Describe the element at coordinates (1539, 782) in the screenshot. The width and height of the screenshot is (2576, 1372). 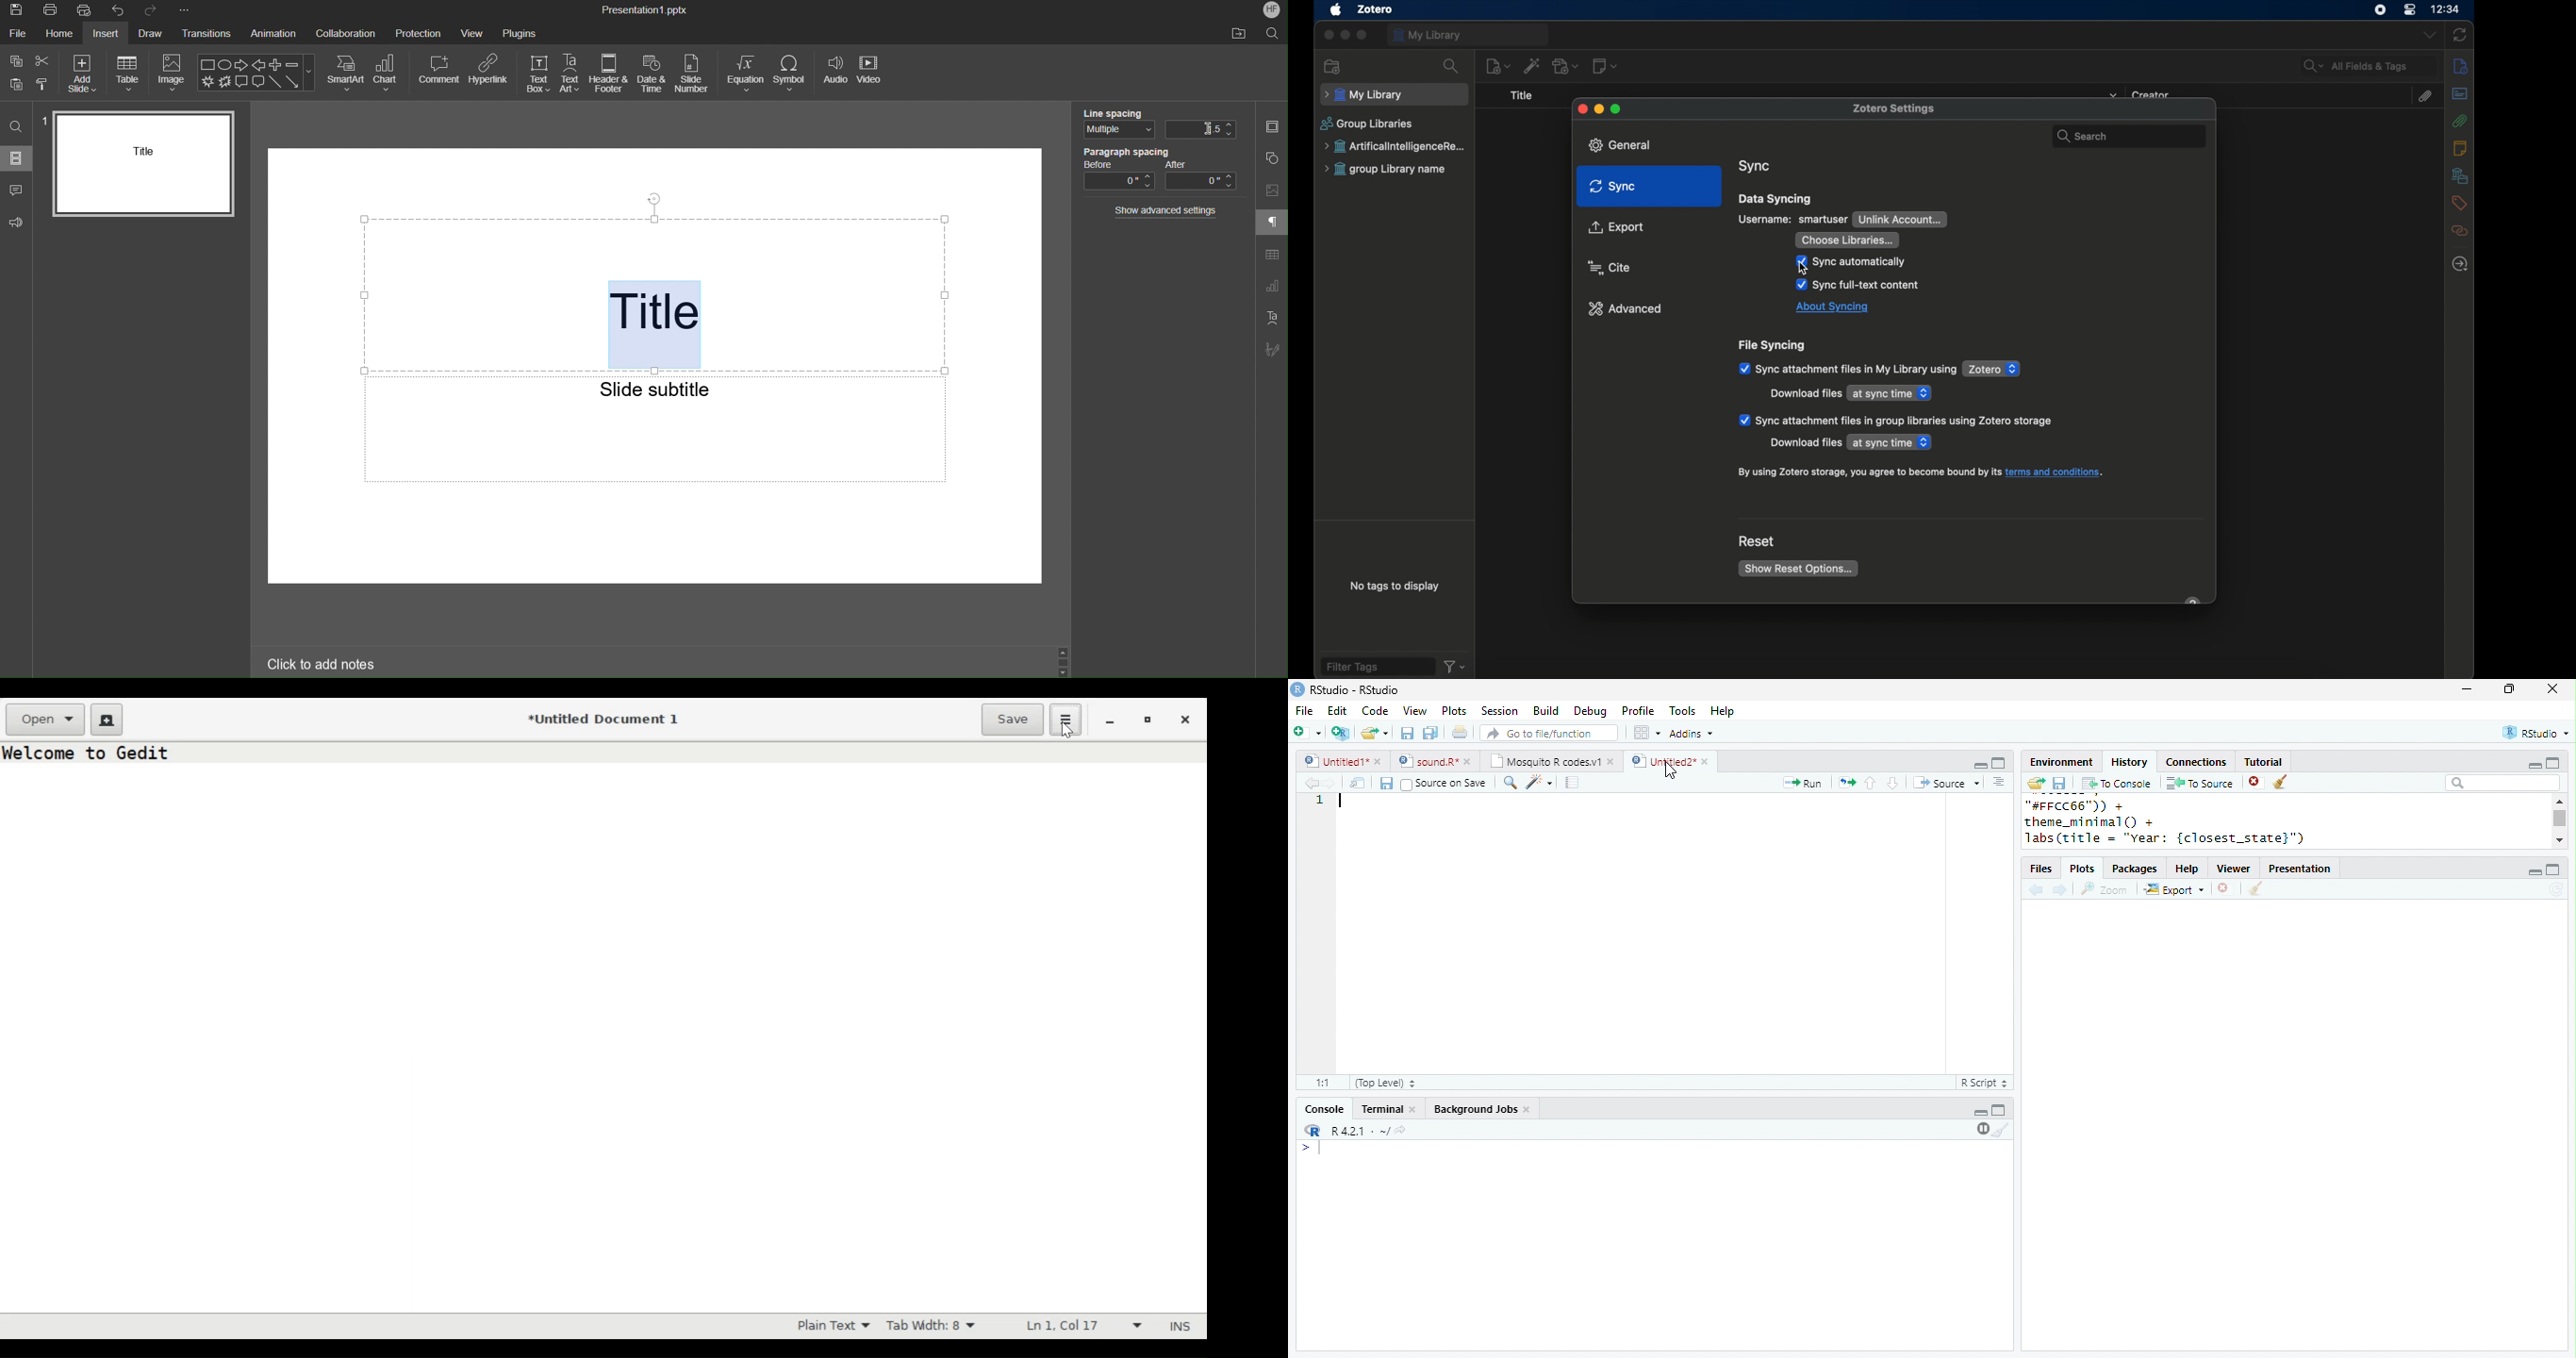
I see `code tools` at that location.